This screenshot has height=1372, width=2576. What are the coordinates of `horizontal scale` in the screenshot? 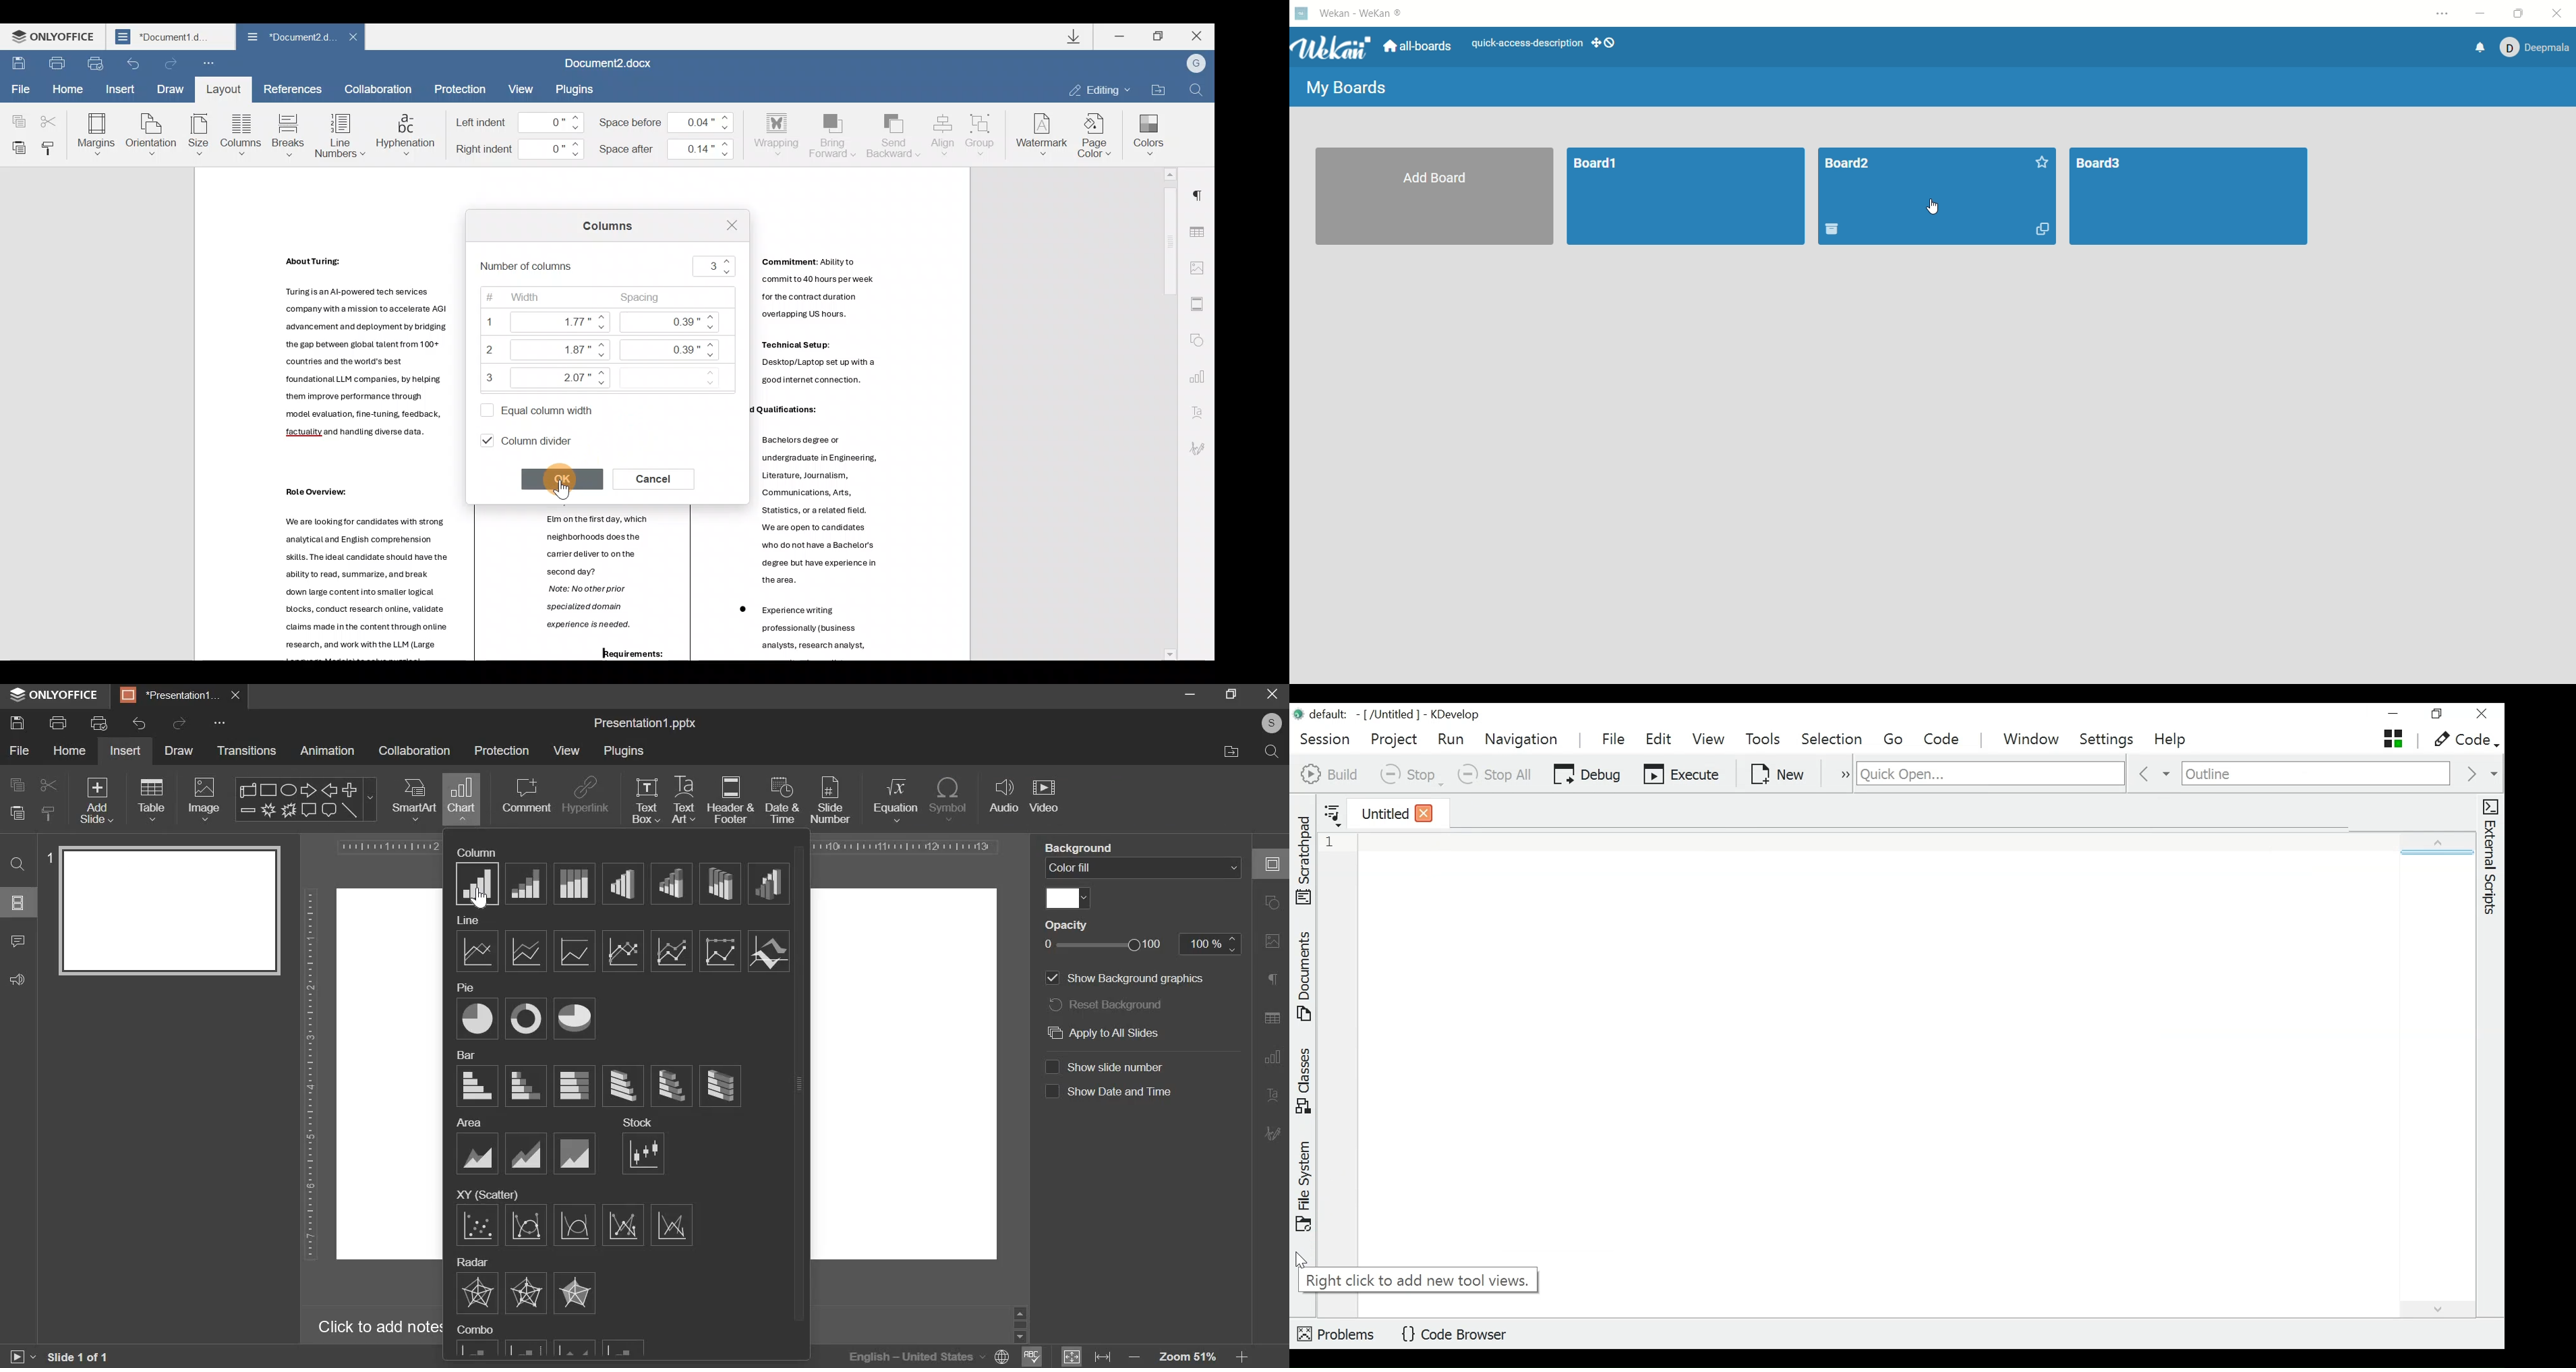 It's located at (907, 848).